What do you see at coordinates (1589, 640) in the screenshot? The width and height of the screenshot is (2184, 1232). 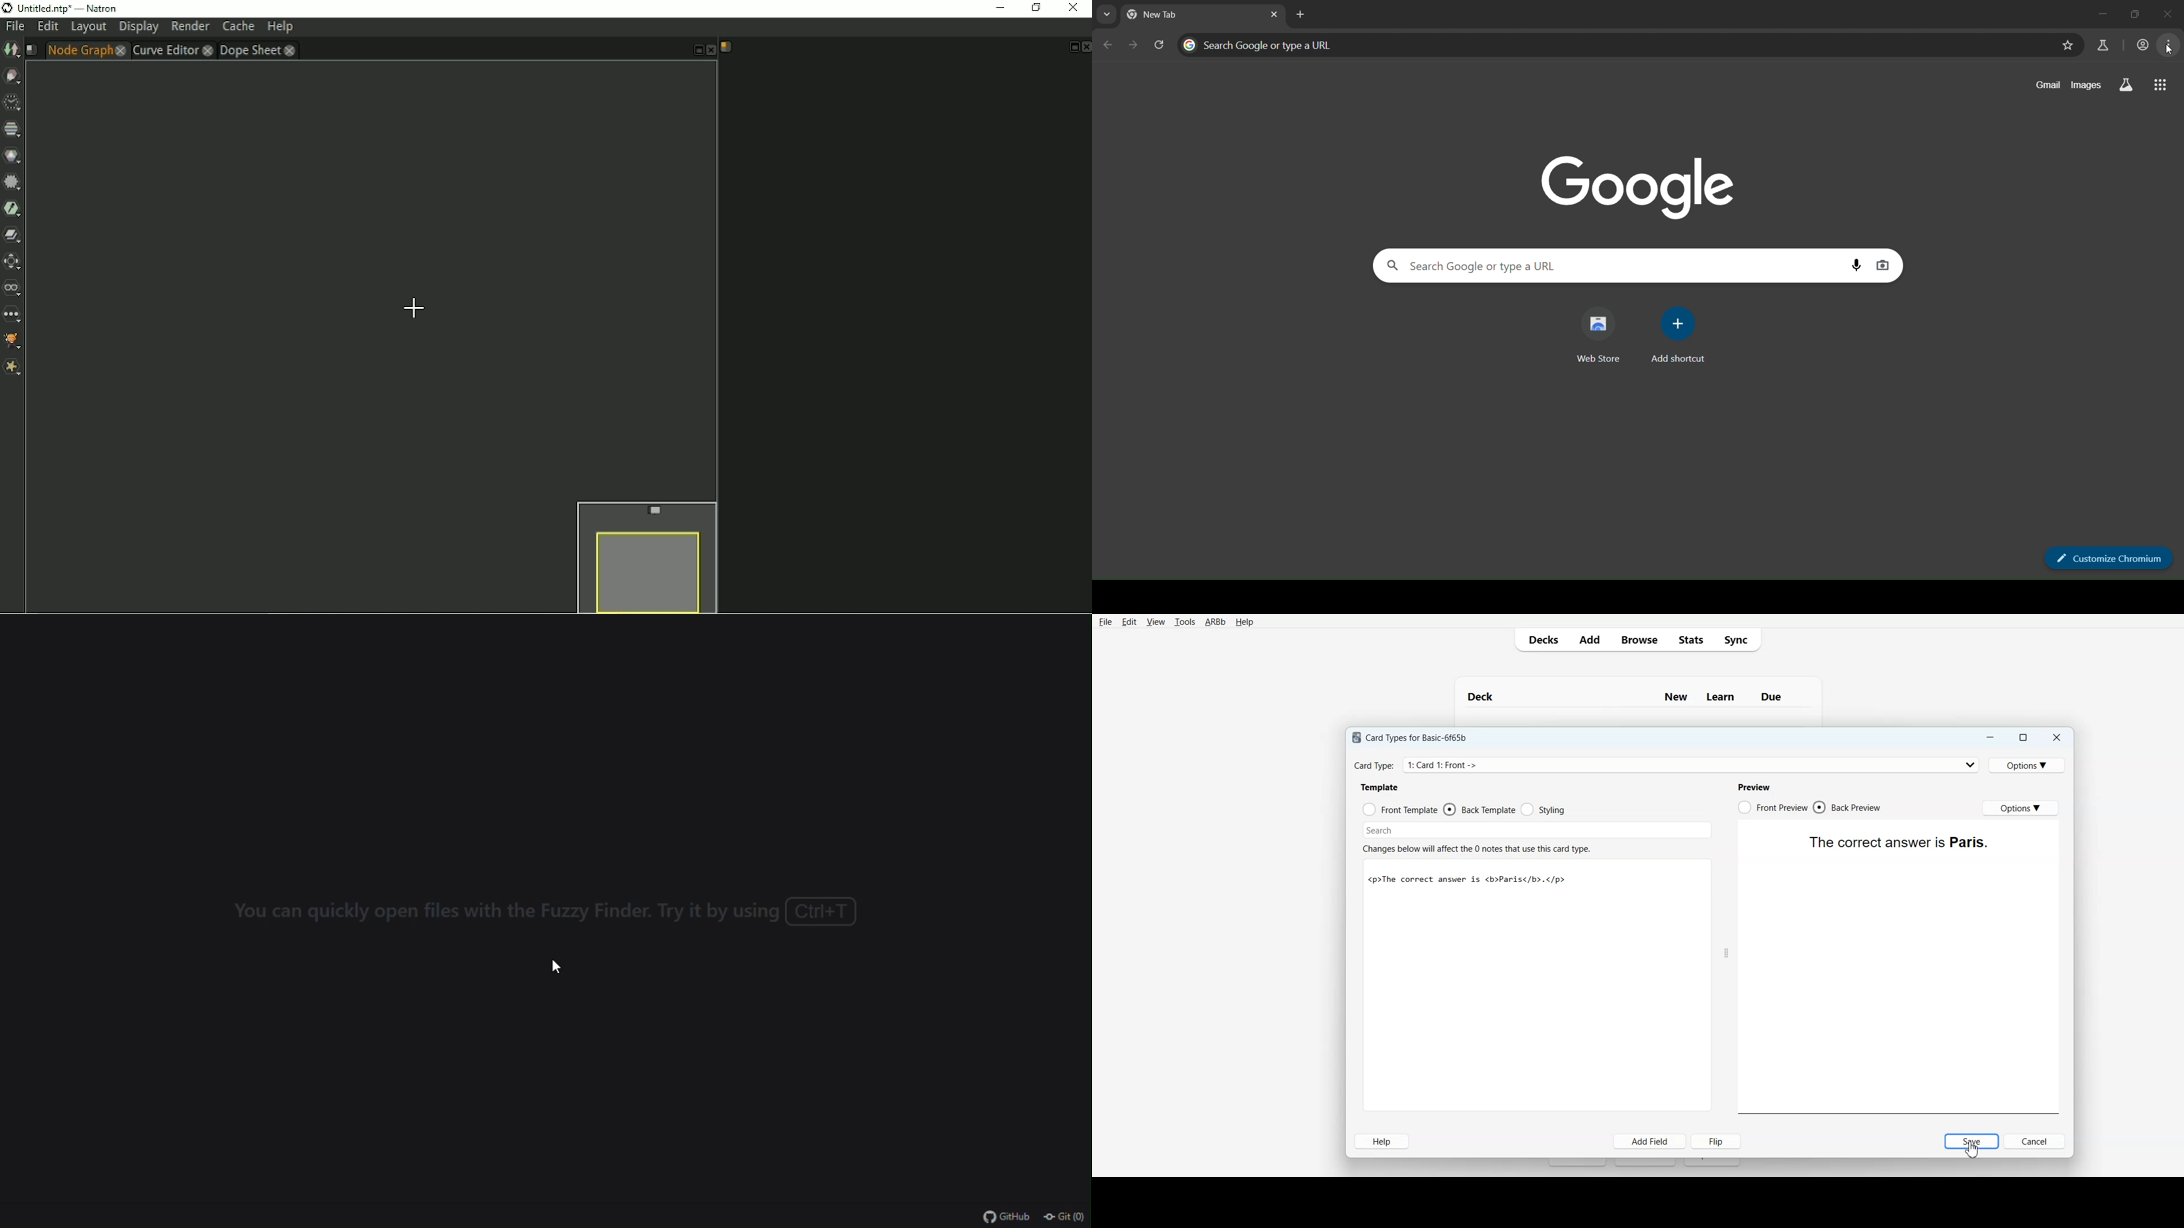 I see `Add` at bounding box center [1589, 640].